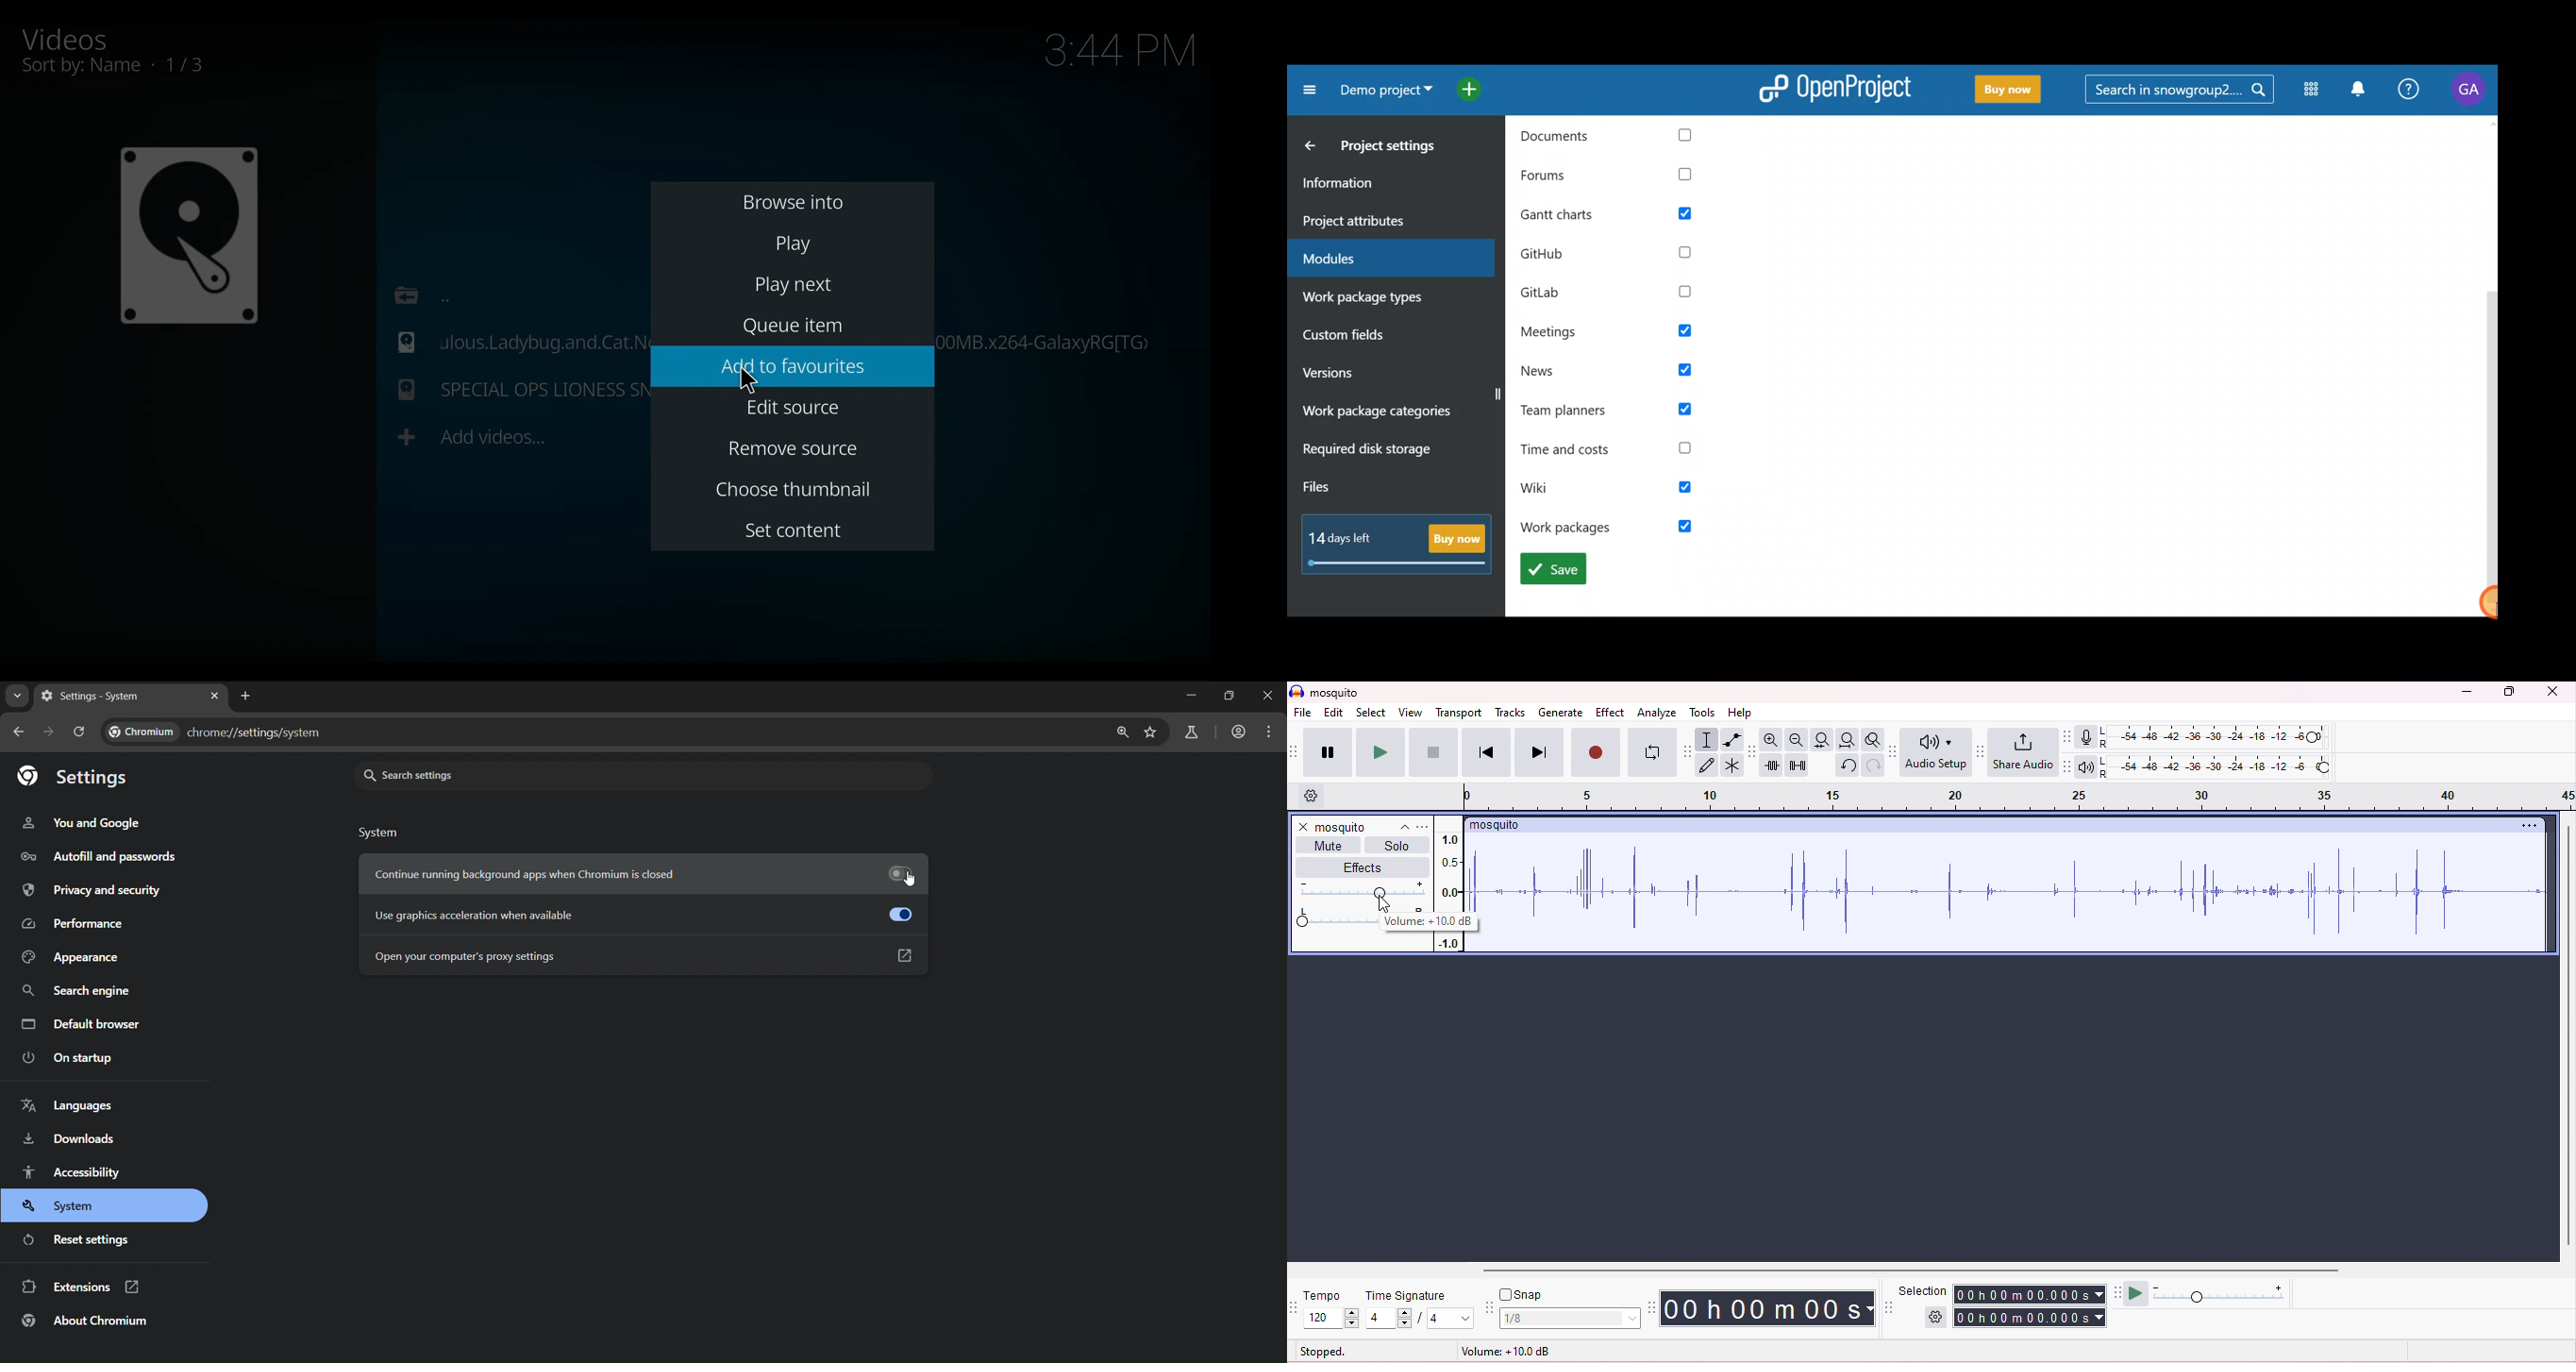 Image resolution: width=2576 pixels, height=1372 pixels. What do you see at coordinates (1445, 1319) in the screenshot?
I see `select time signature` at bounding box center [1445, 1319].